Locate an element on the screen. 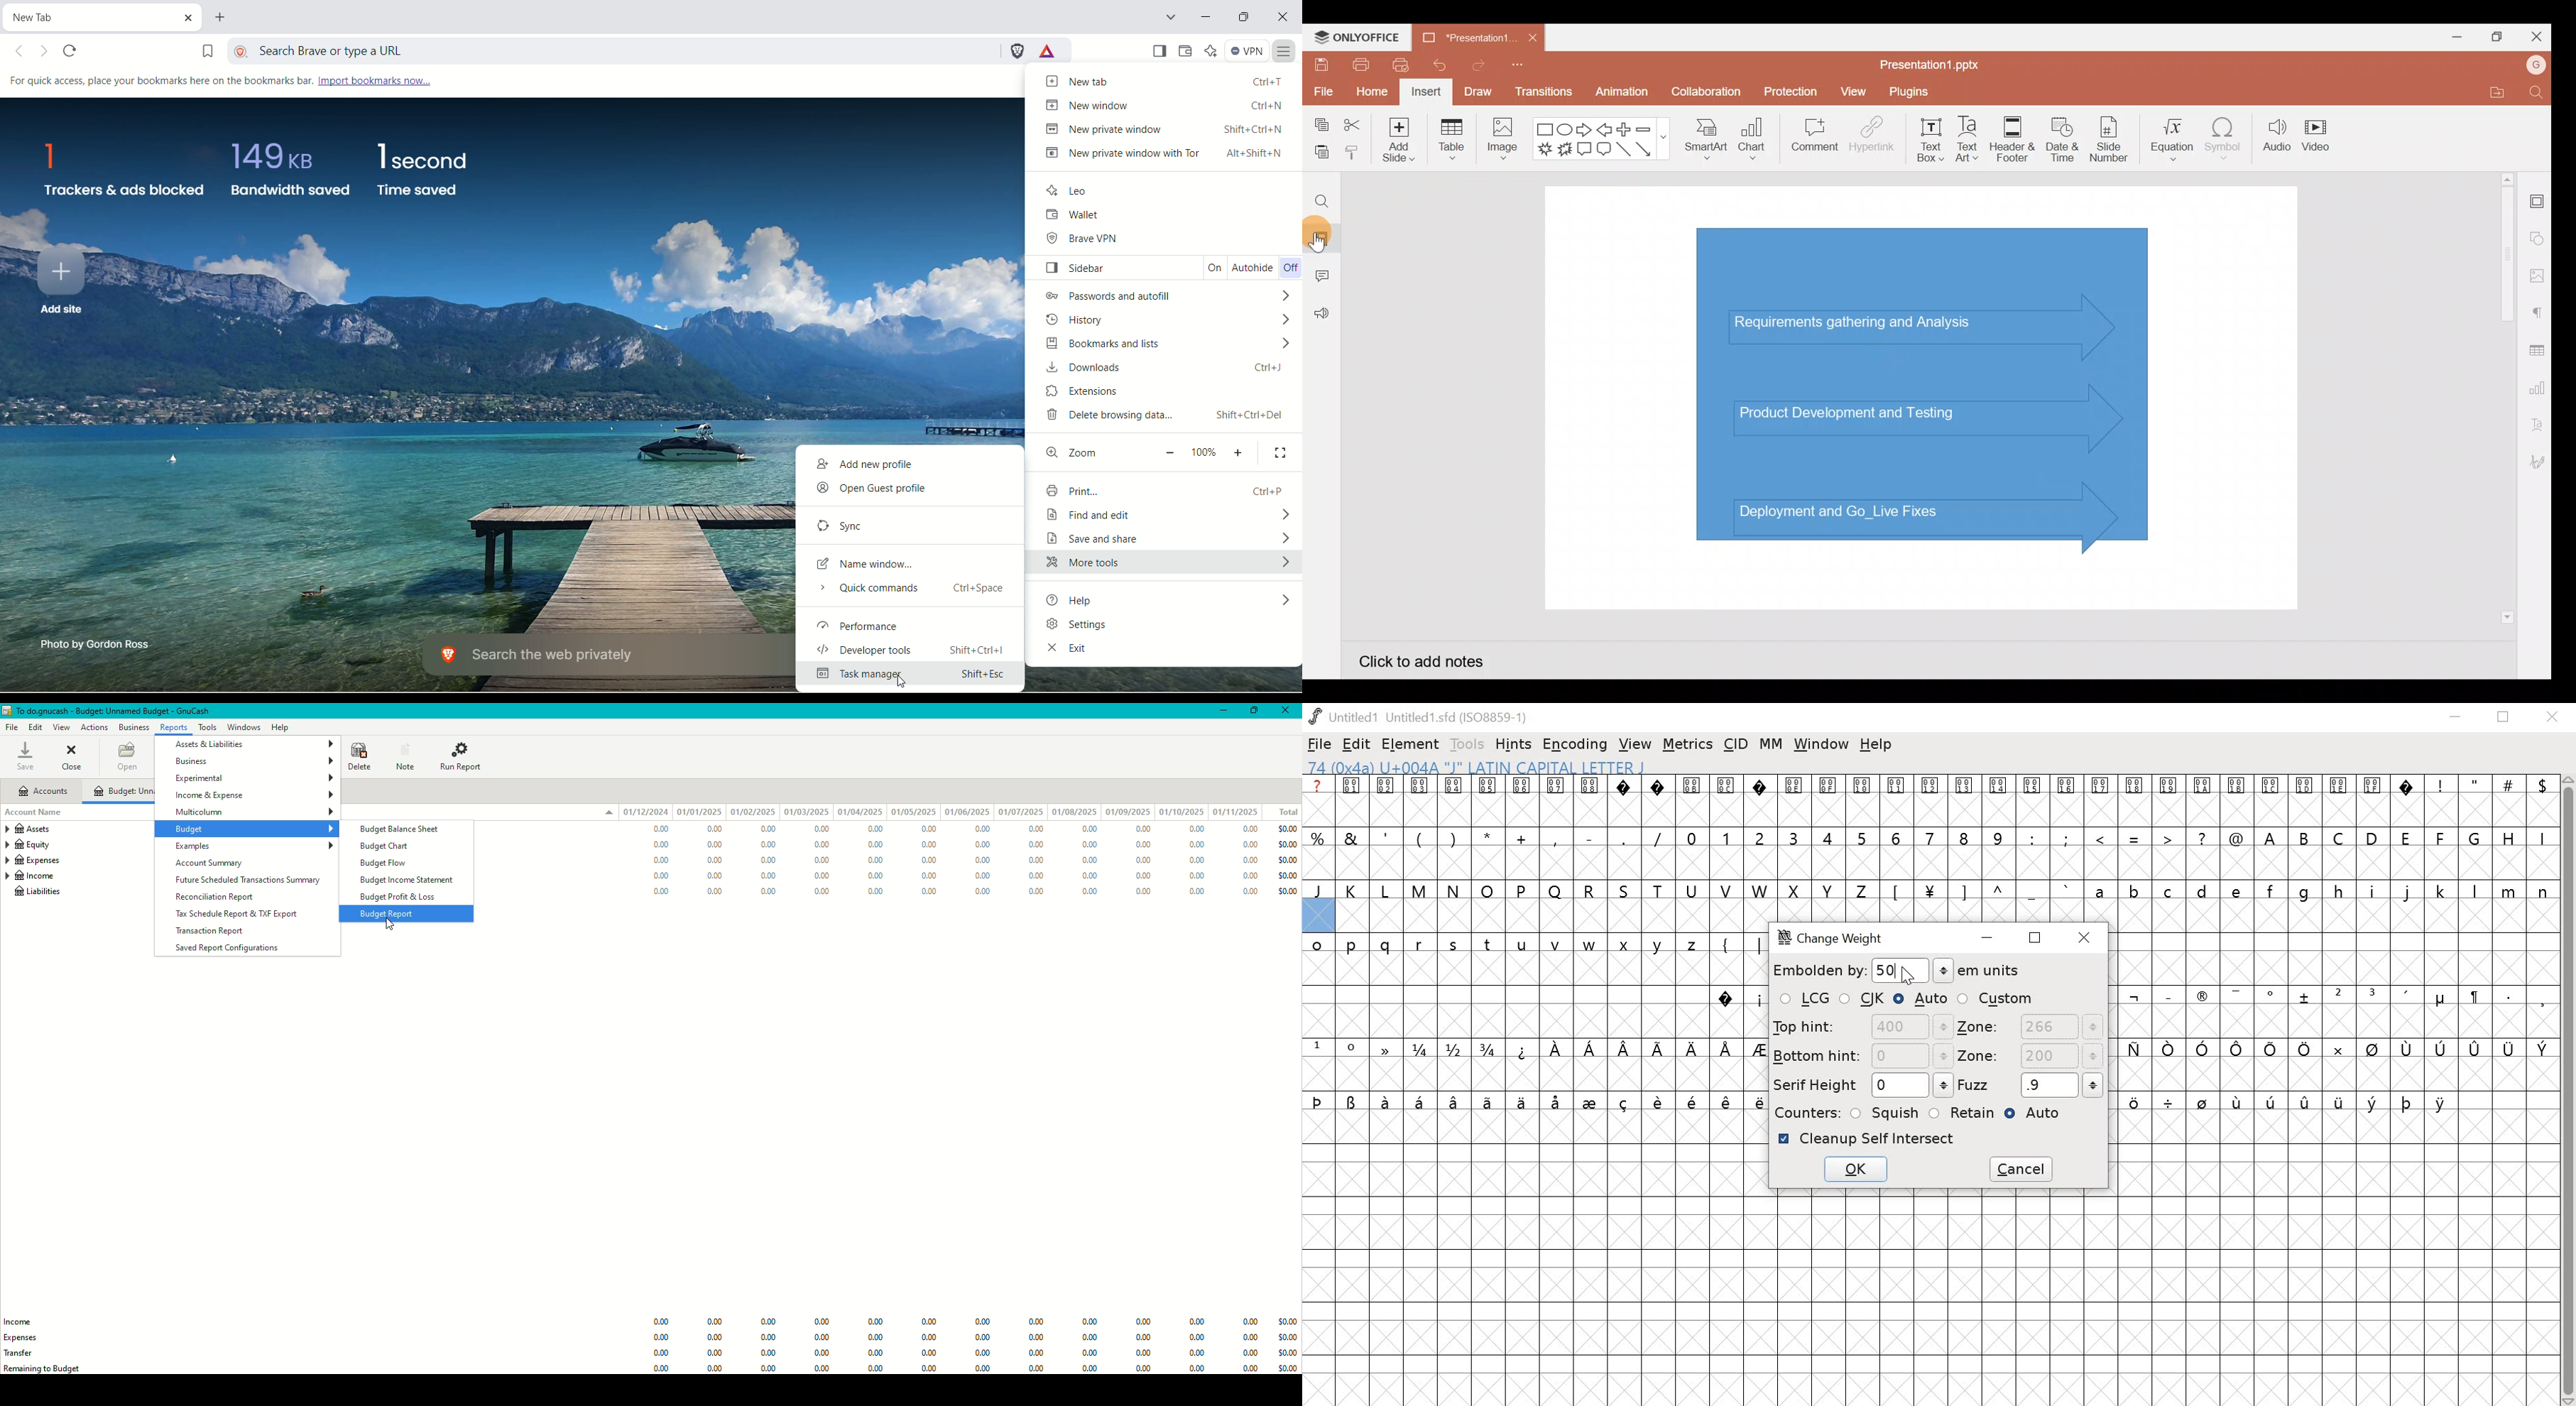 The height and width of the screenshot is (1428, 2576). ZONE is located at coordinates (2030, 1027).